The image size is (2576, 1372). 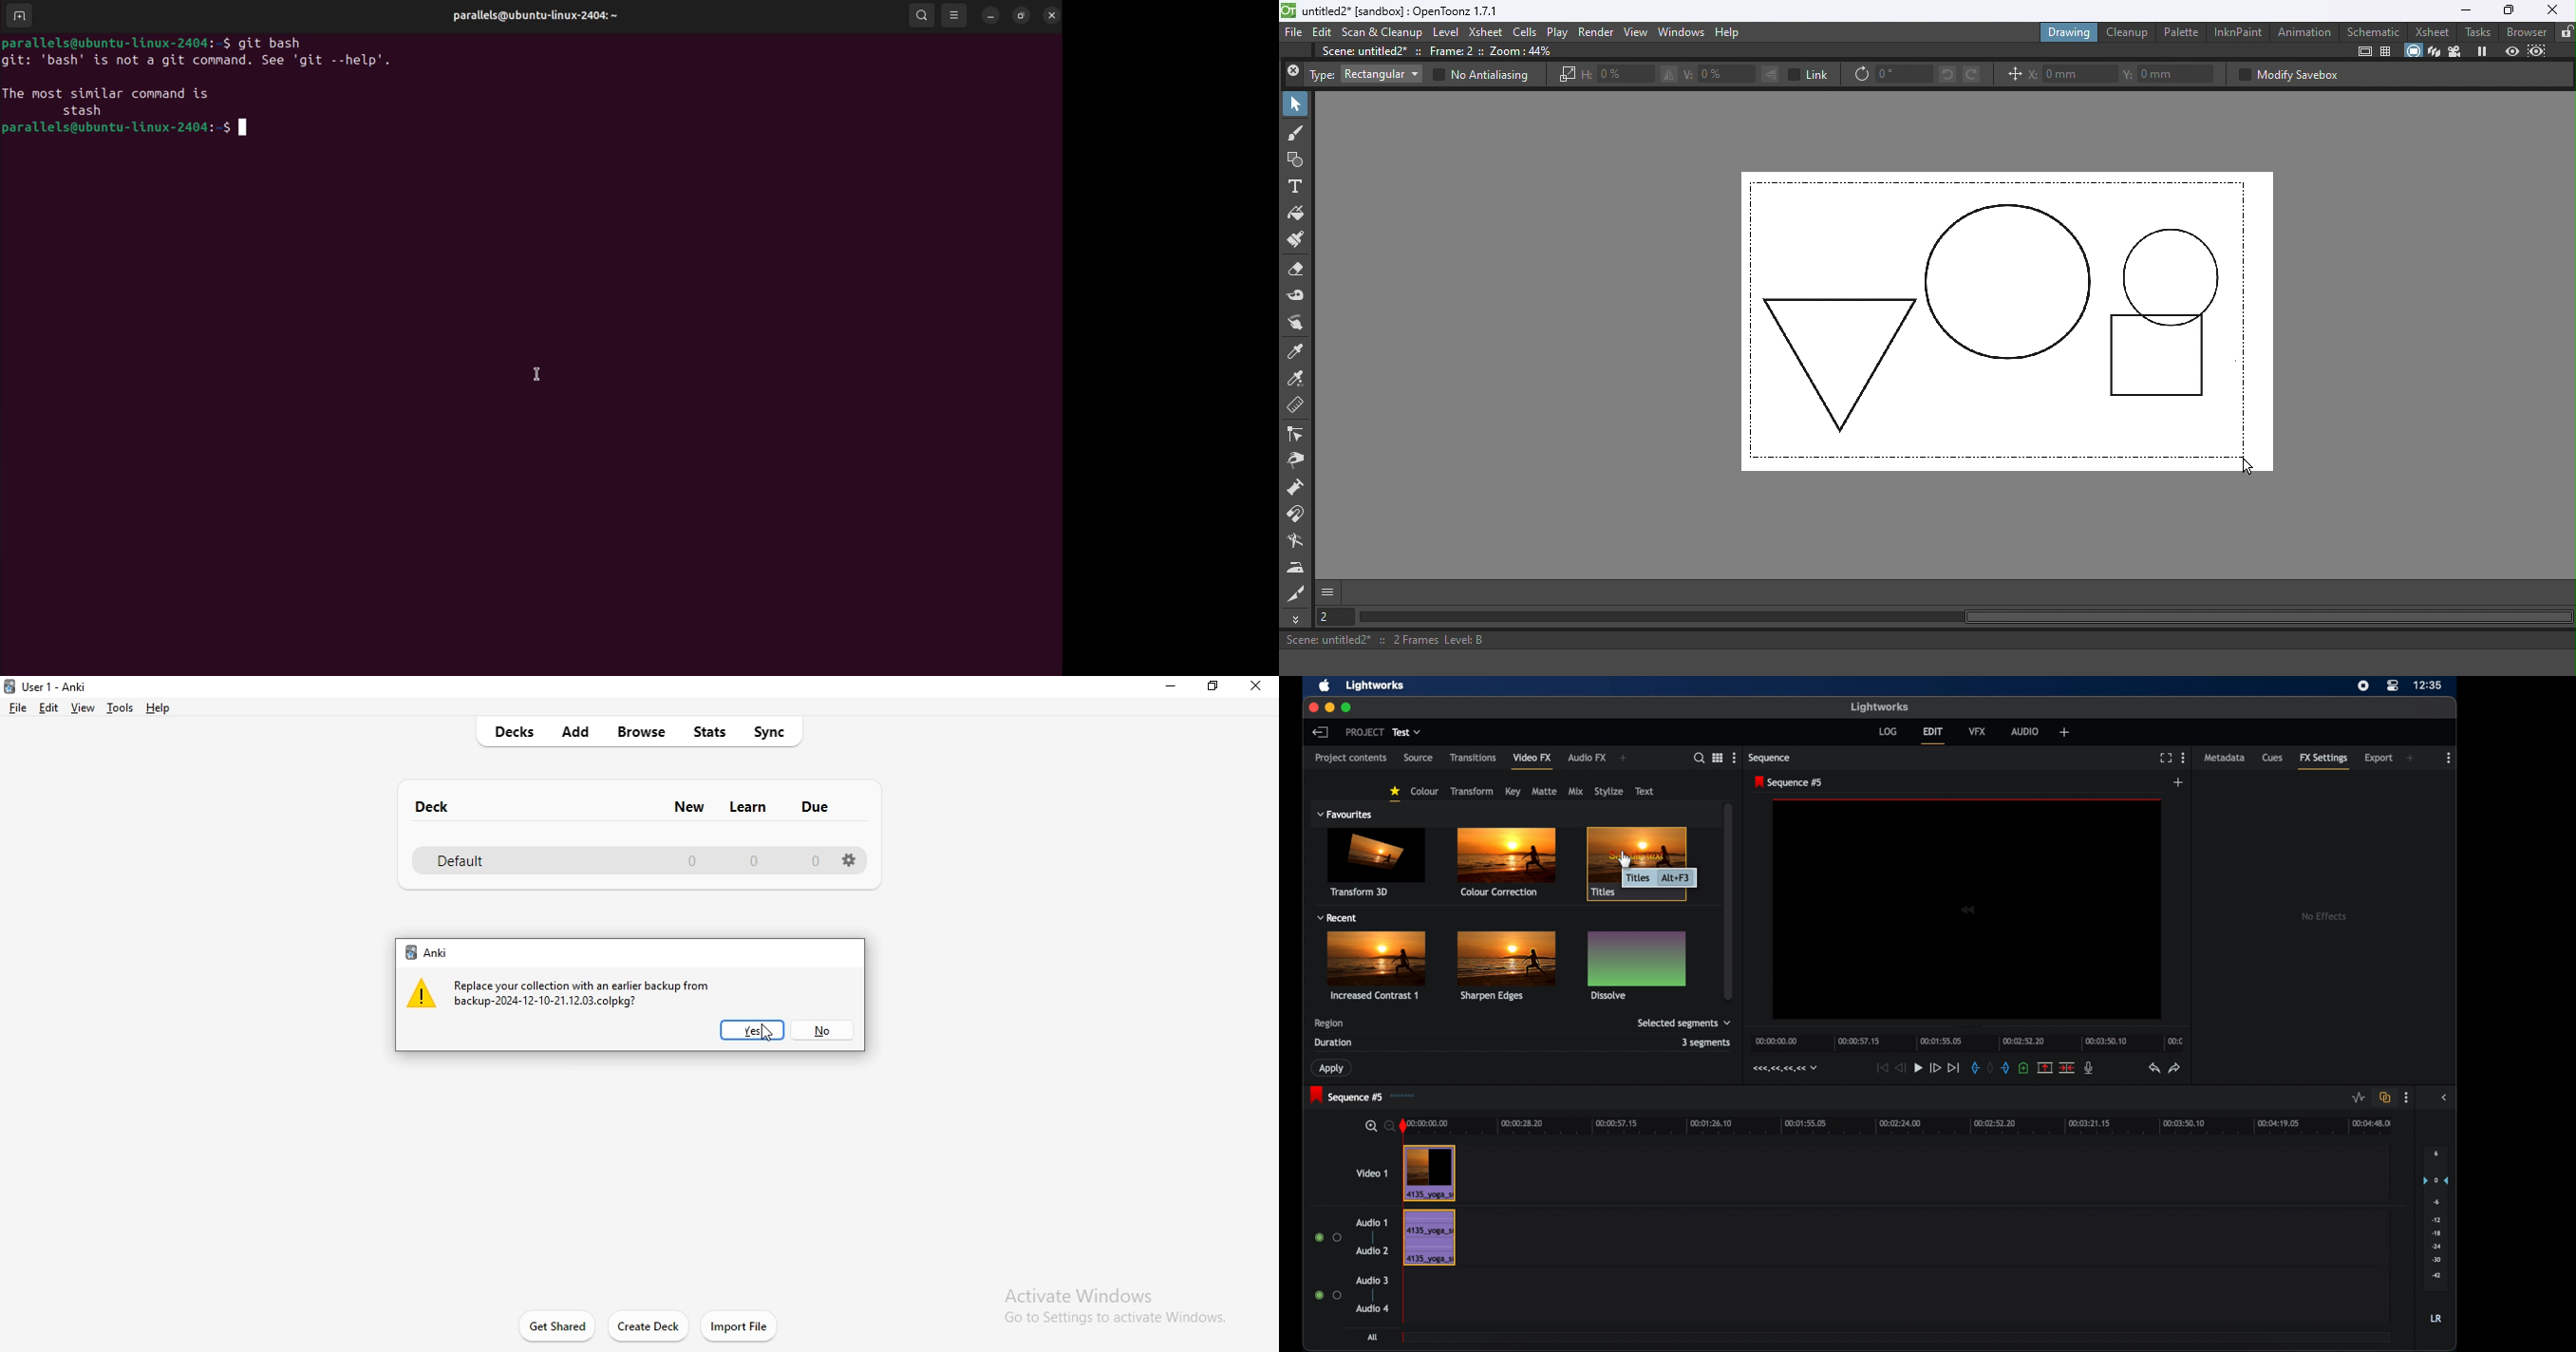 I want to click on source, so click(x=1419, y=758).